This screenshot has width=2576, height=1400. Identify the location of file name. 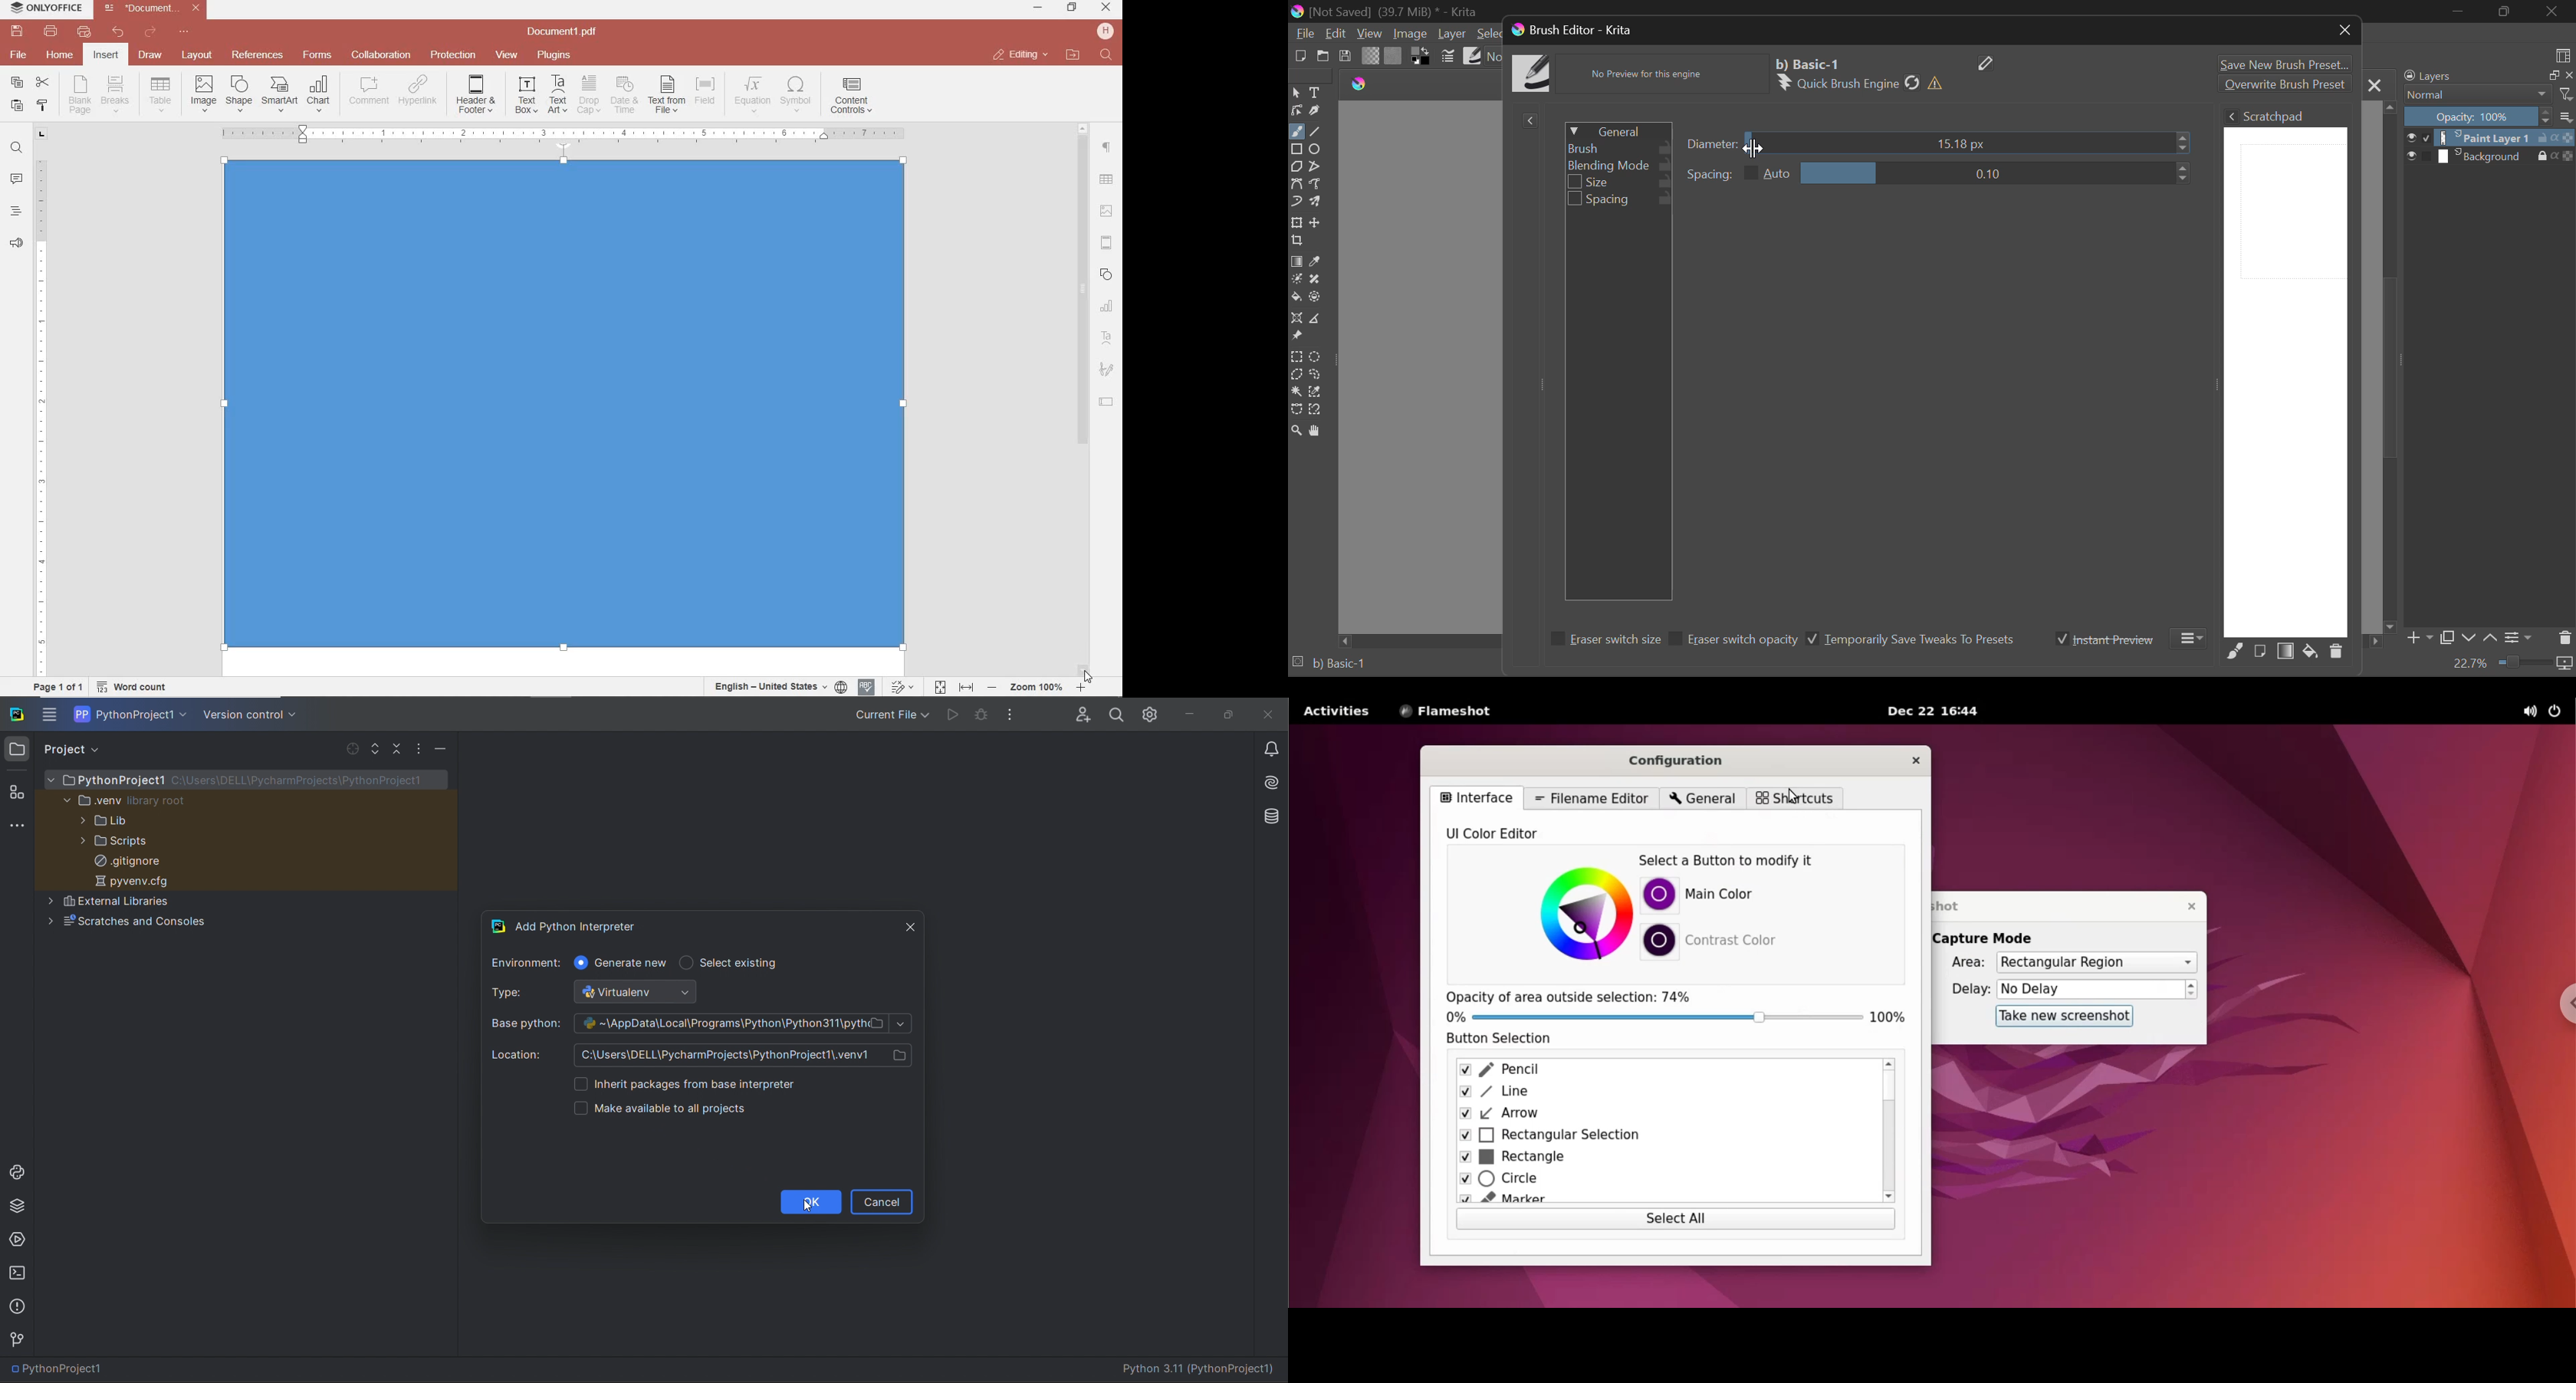
(155, 8).